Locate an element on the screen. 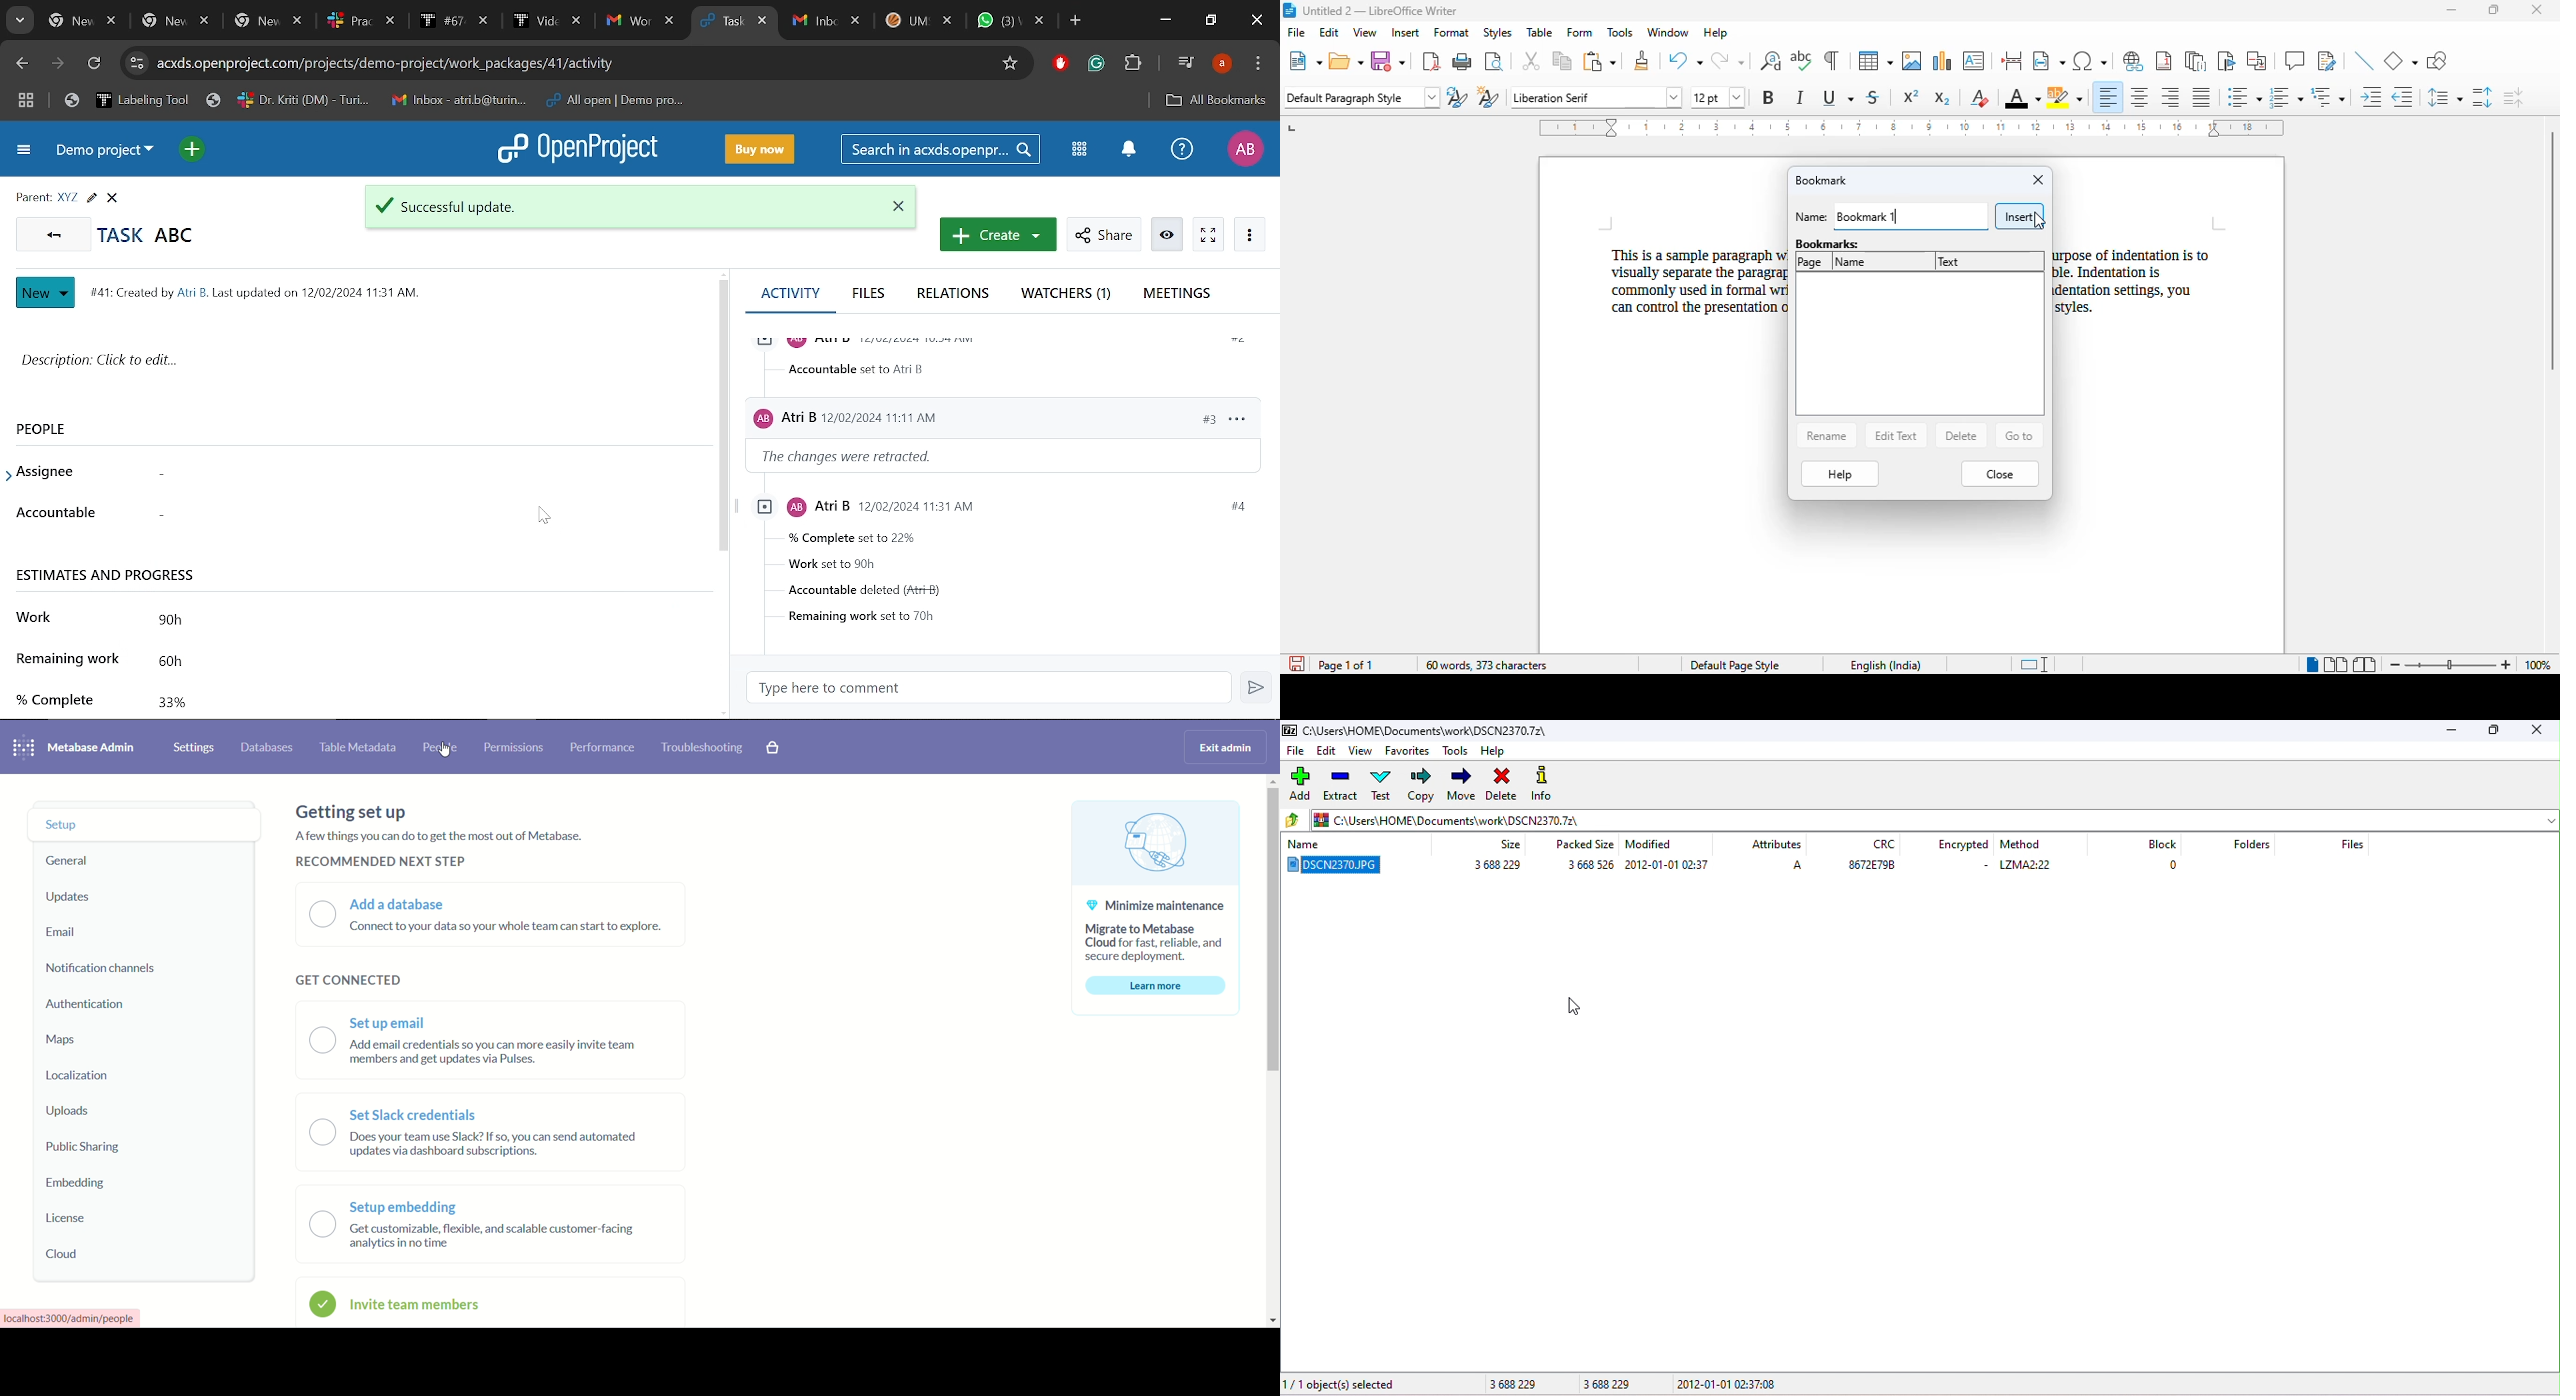  insert line is located at coordinates (2364, 60).